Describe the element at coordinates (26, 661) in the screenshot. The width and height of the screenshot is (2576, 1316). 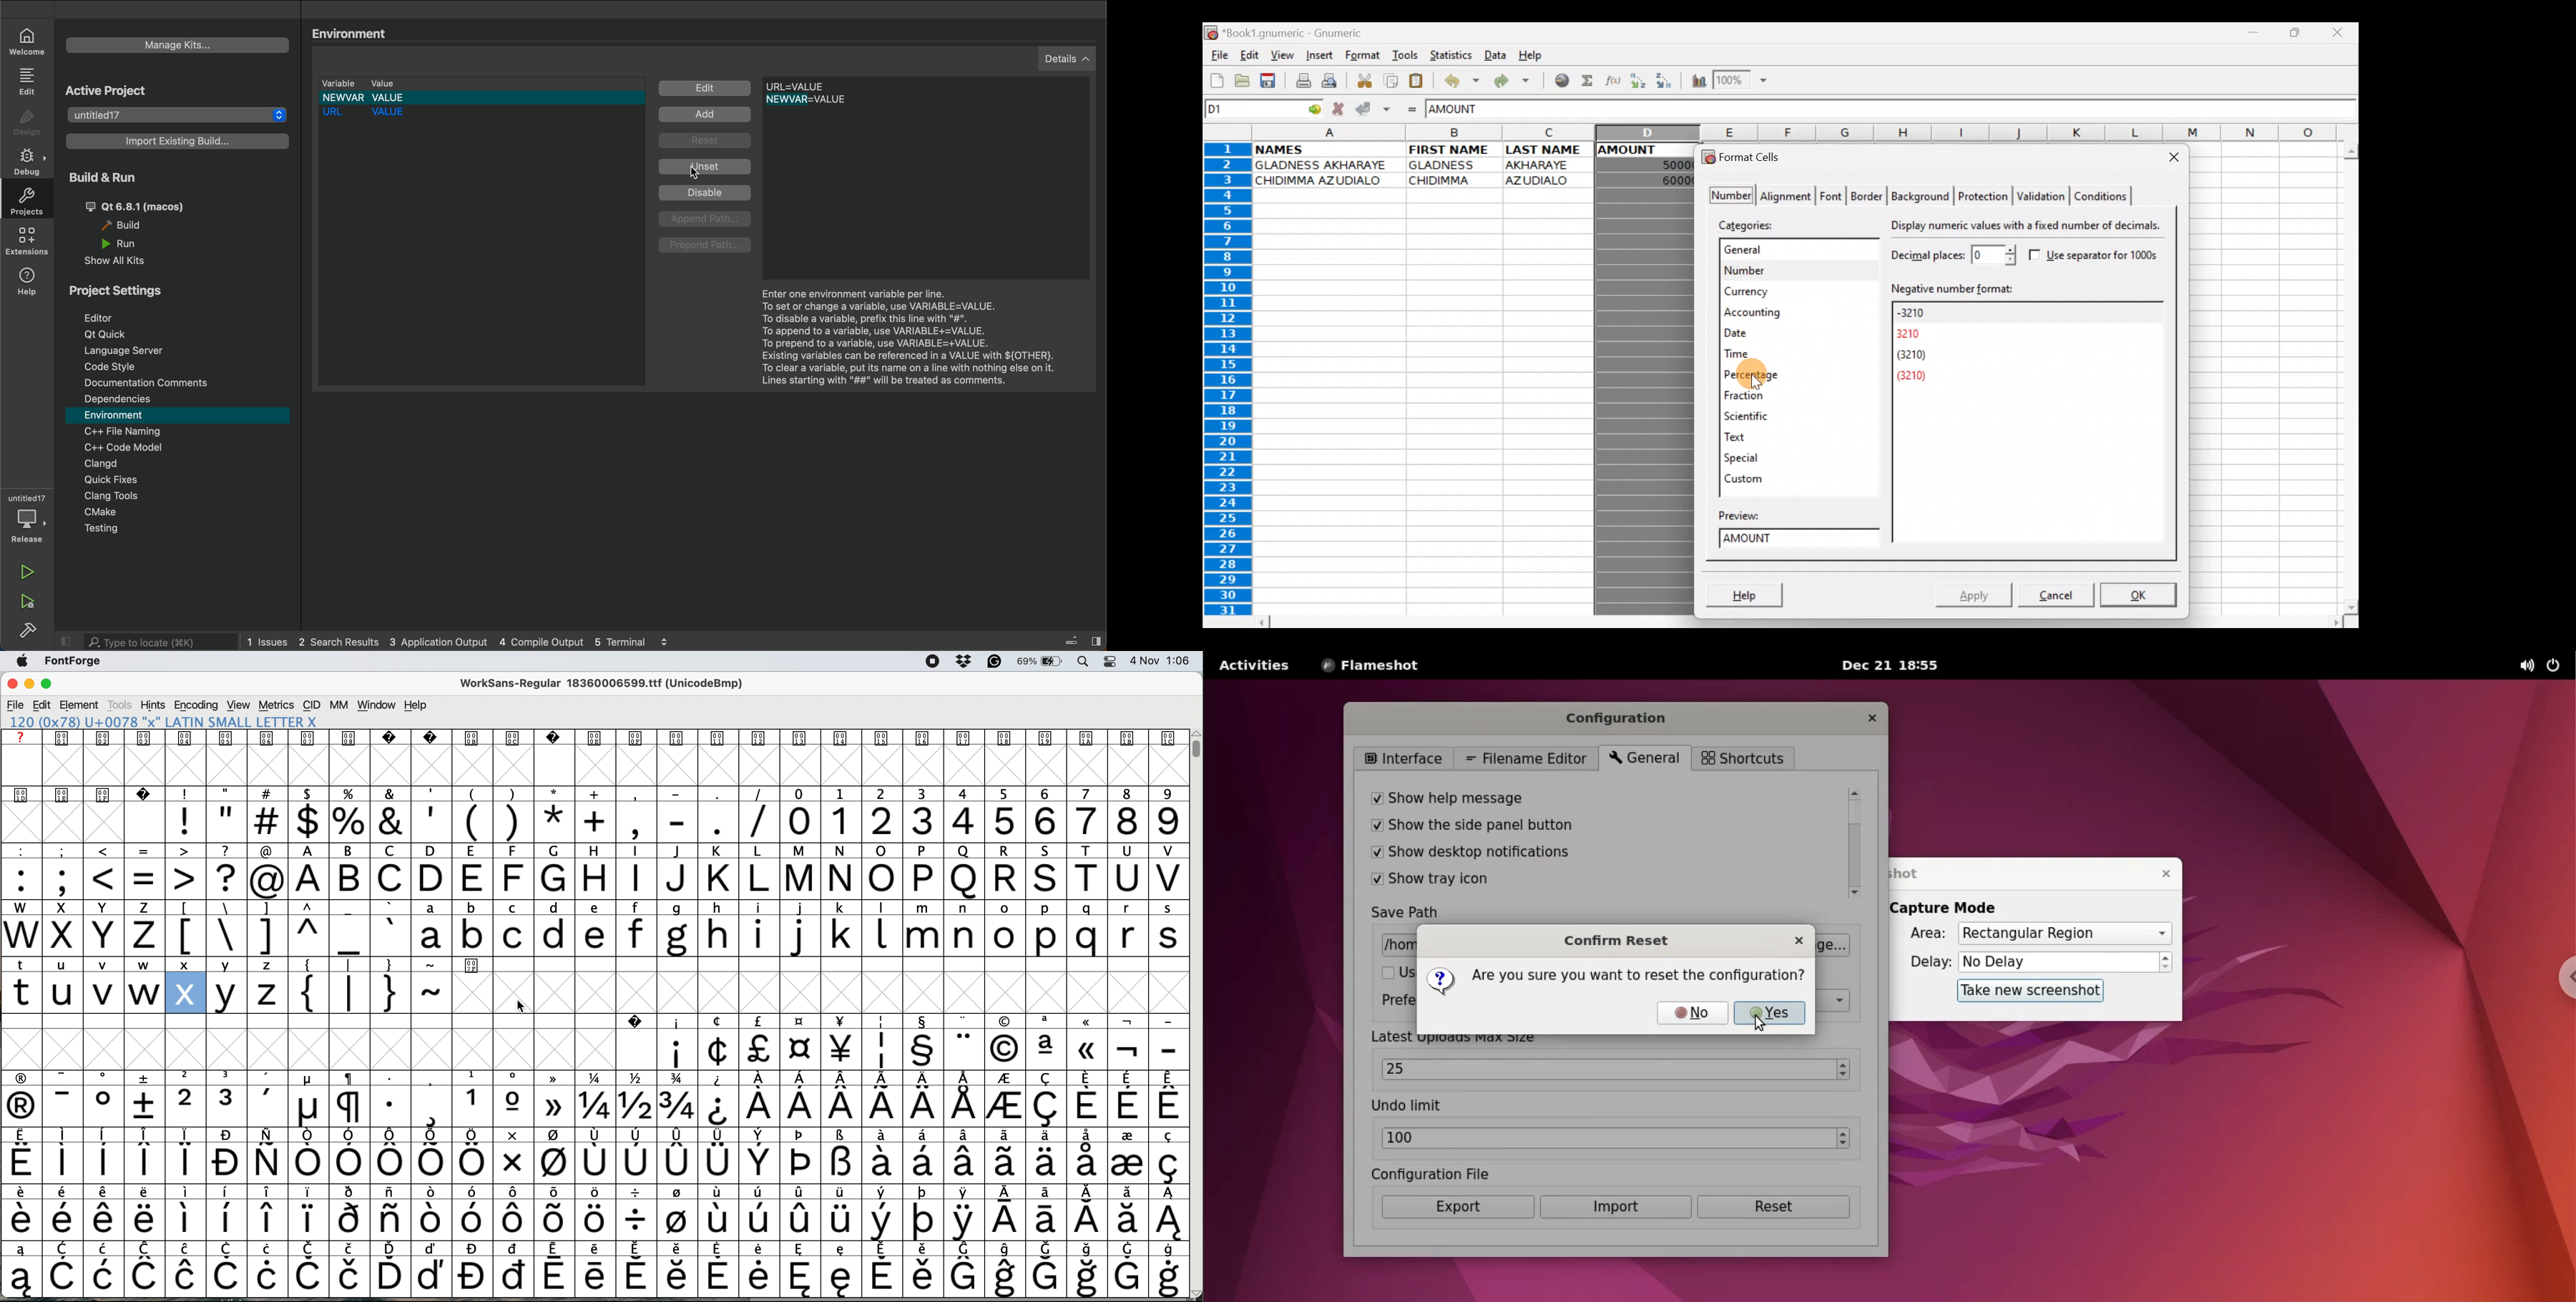
I see `system logo` at that location.